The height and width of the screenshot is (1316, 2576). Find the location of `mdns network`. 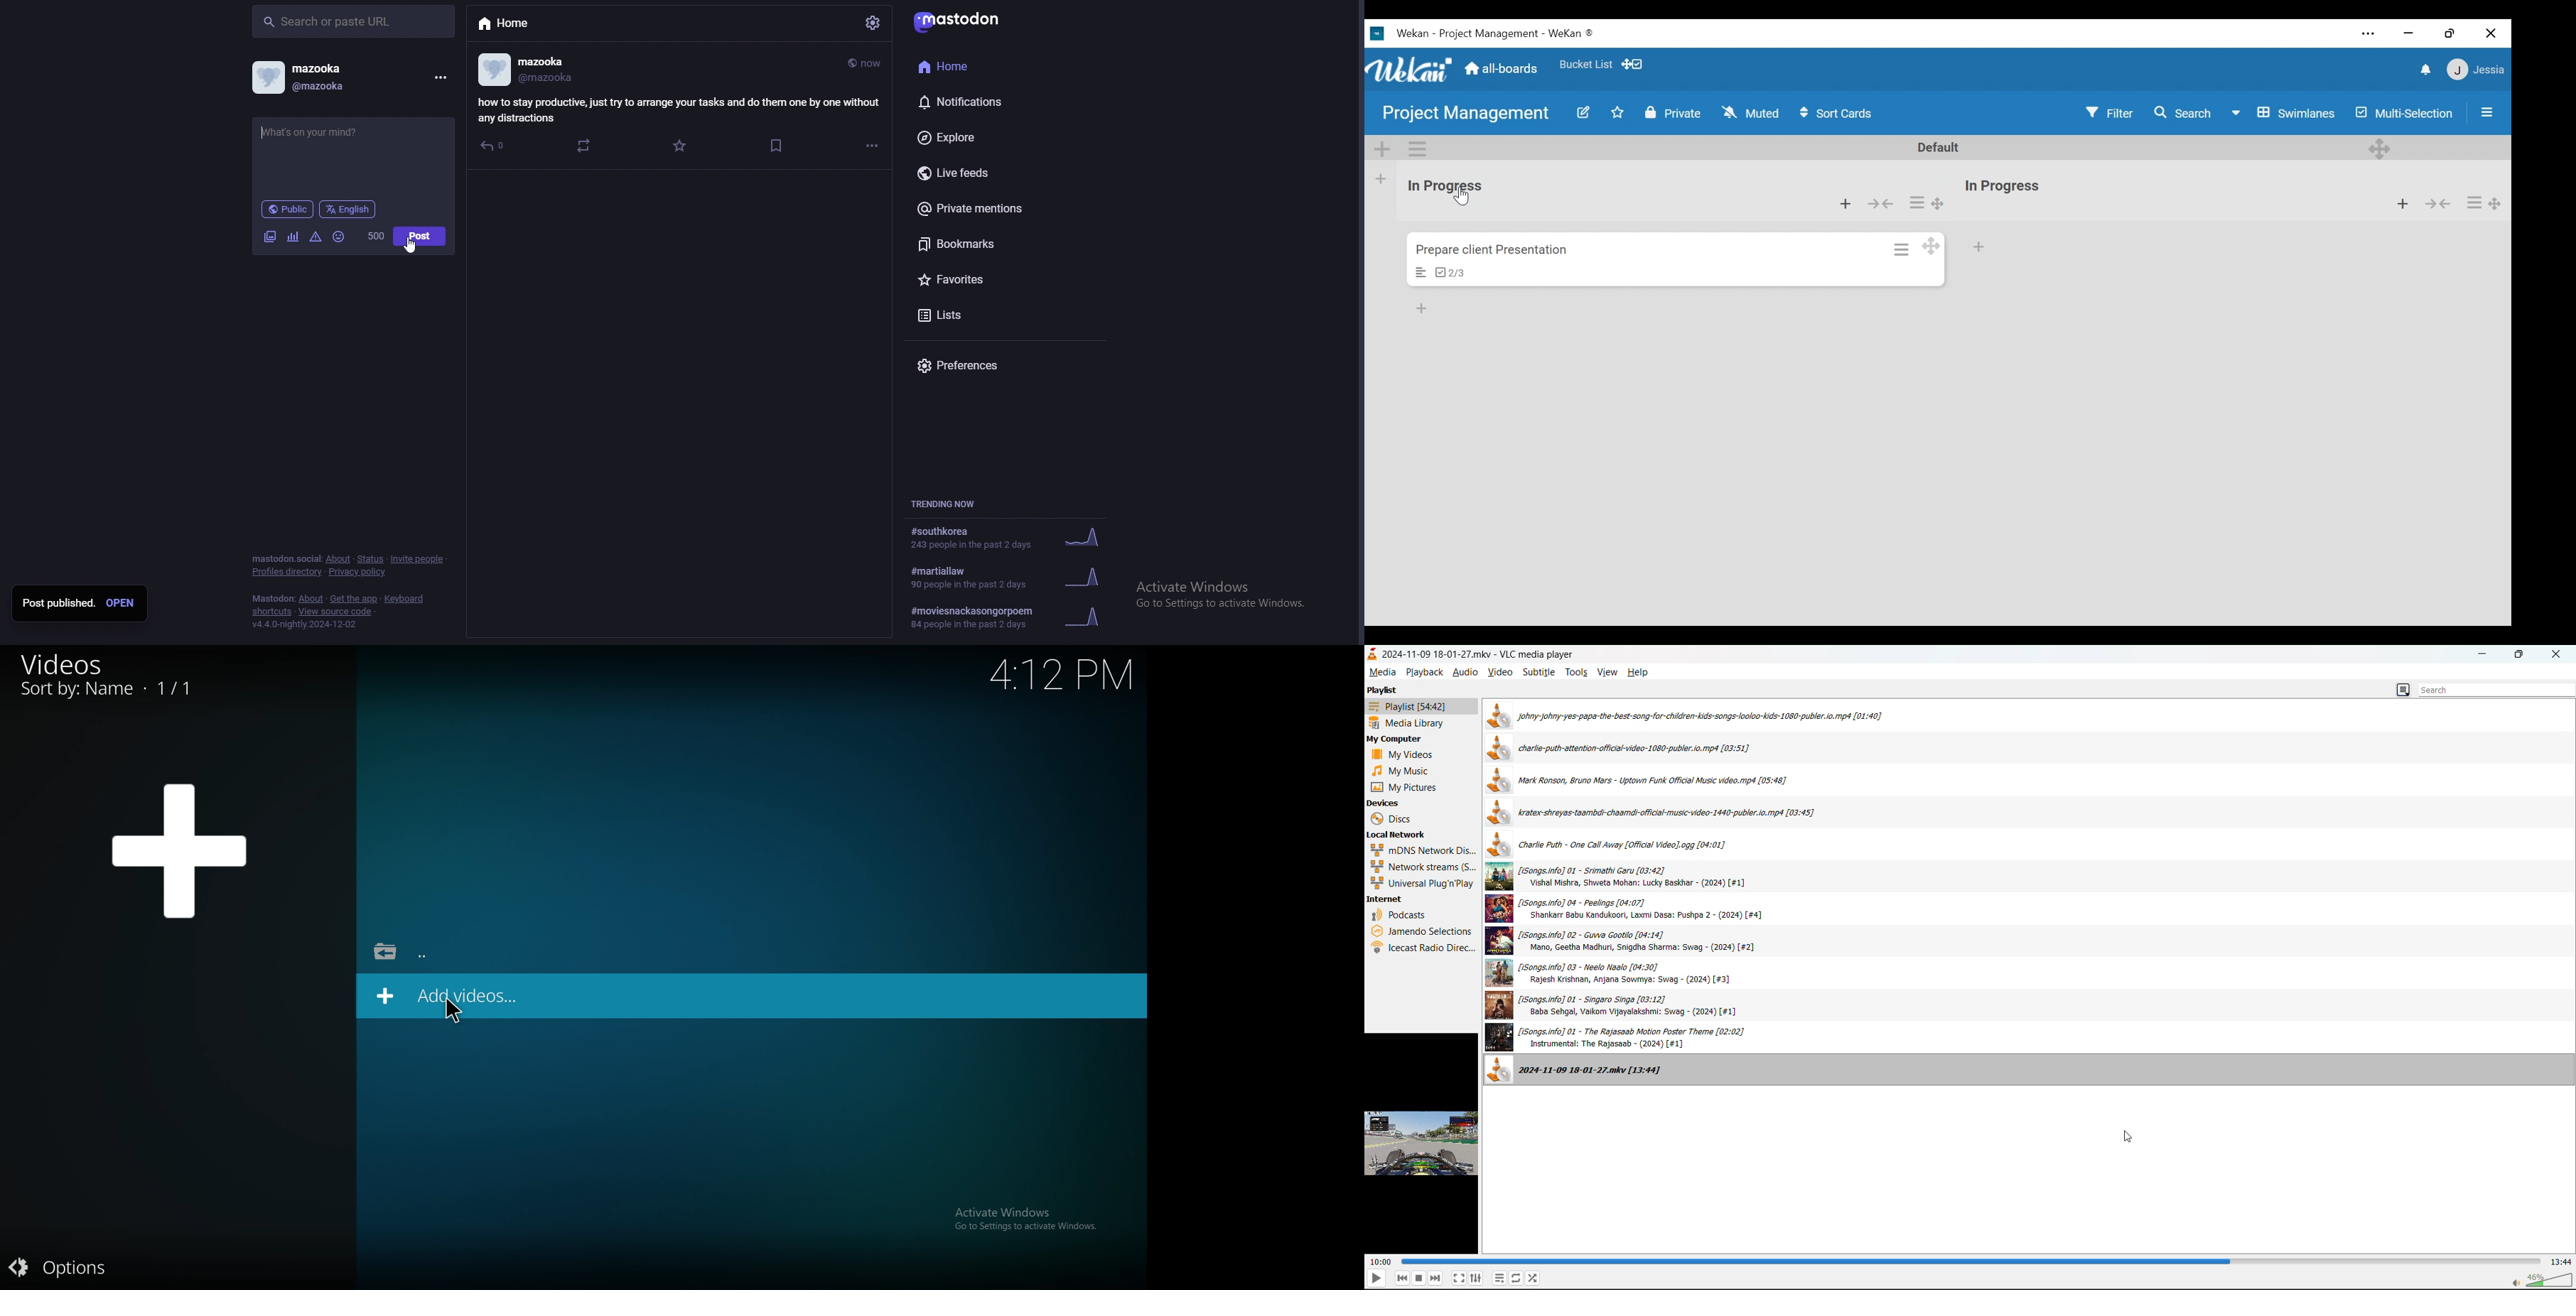

mdns network is located at coordinates (1425, 850).